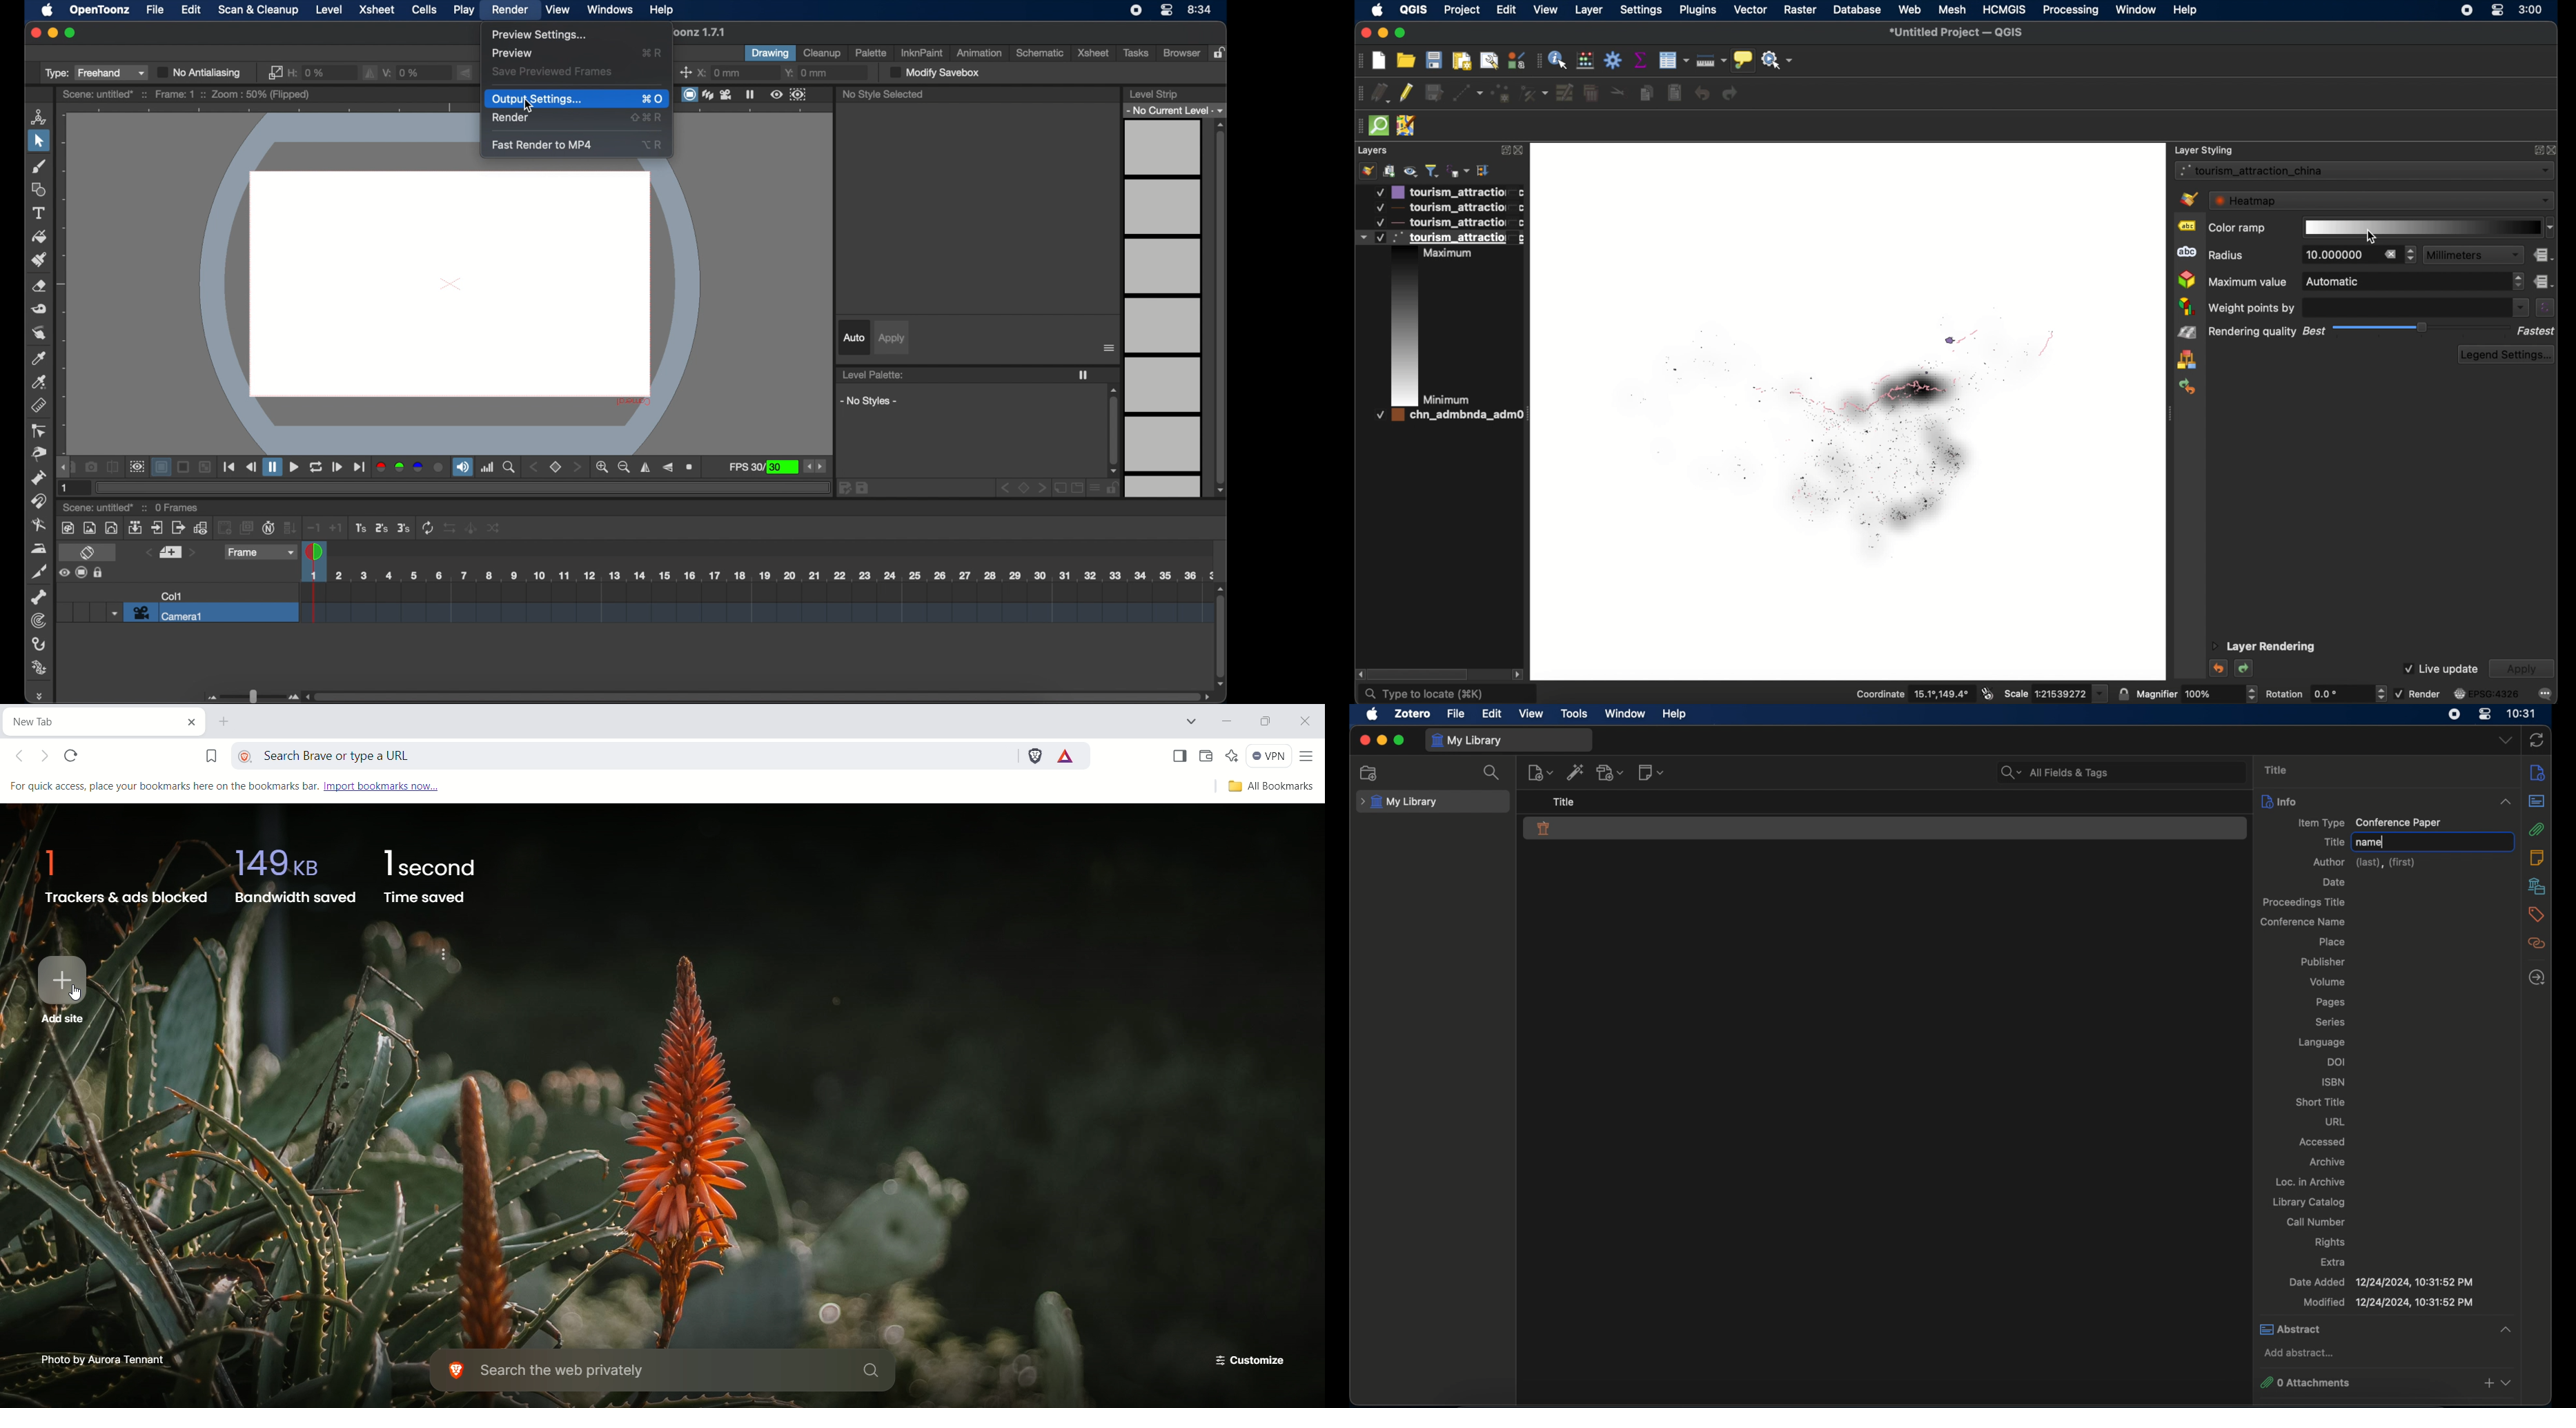 Image resolution: width=2576 pixels, height=1428 pixels. I want to click on browser, so click(1181, 53).